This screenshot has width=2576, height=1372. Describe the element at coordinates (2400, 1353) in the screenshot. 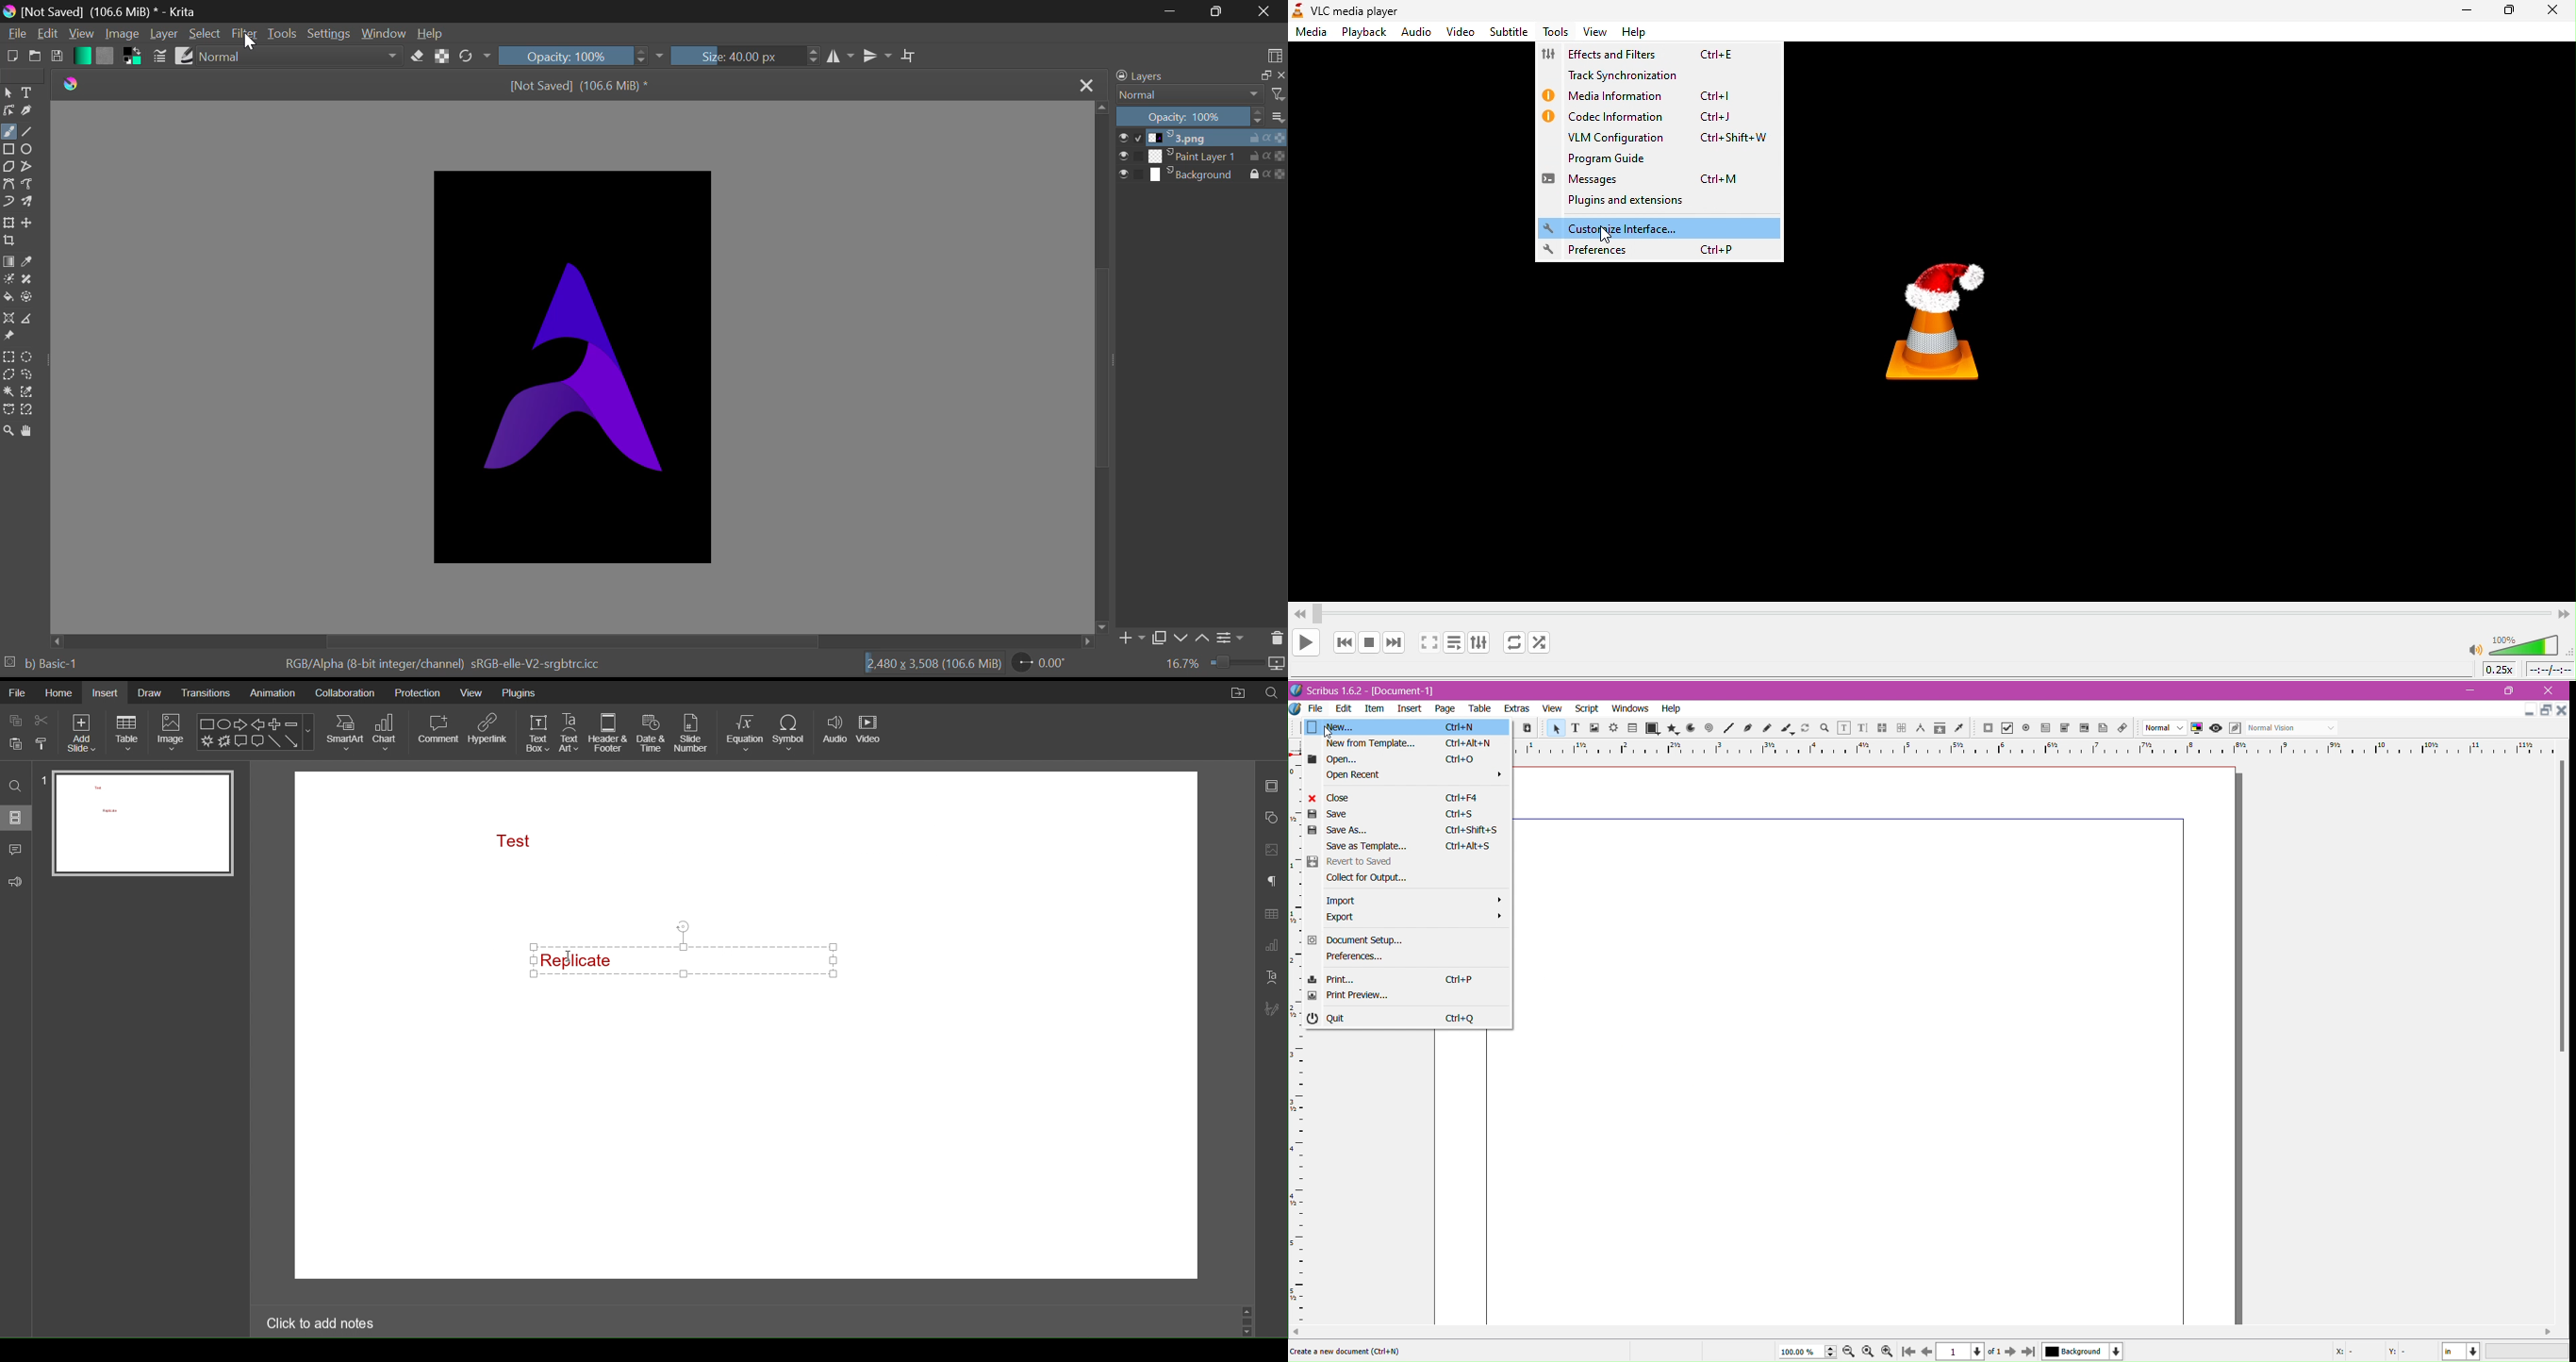

I see `Y` at that location.